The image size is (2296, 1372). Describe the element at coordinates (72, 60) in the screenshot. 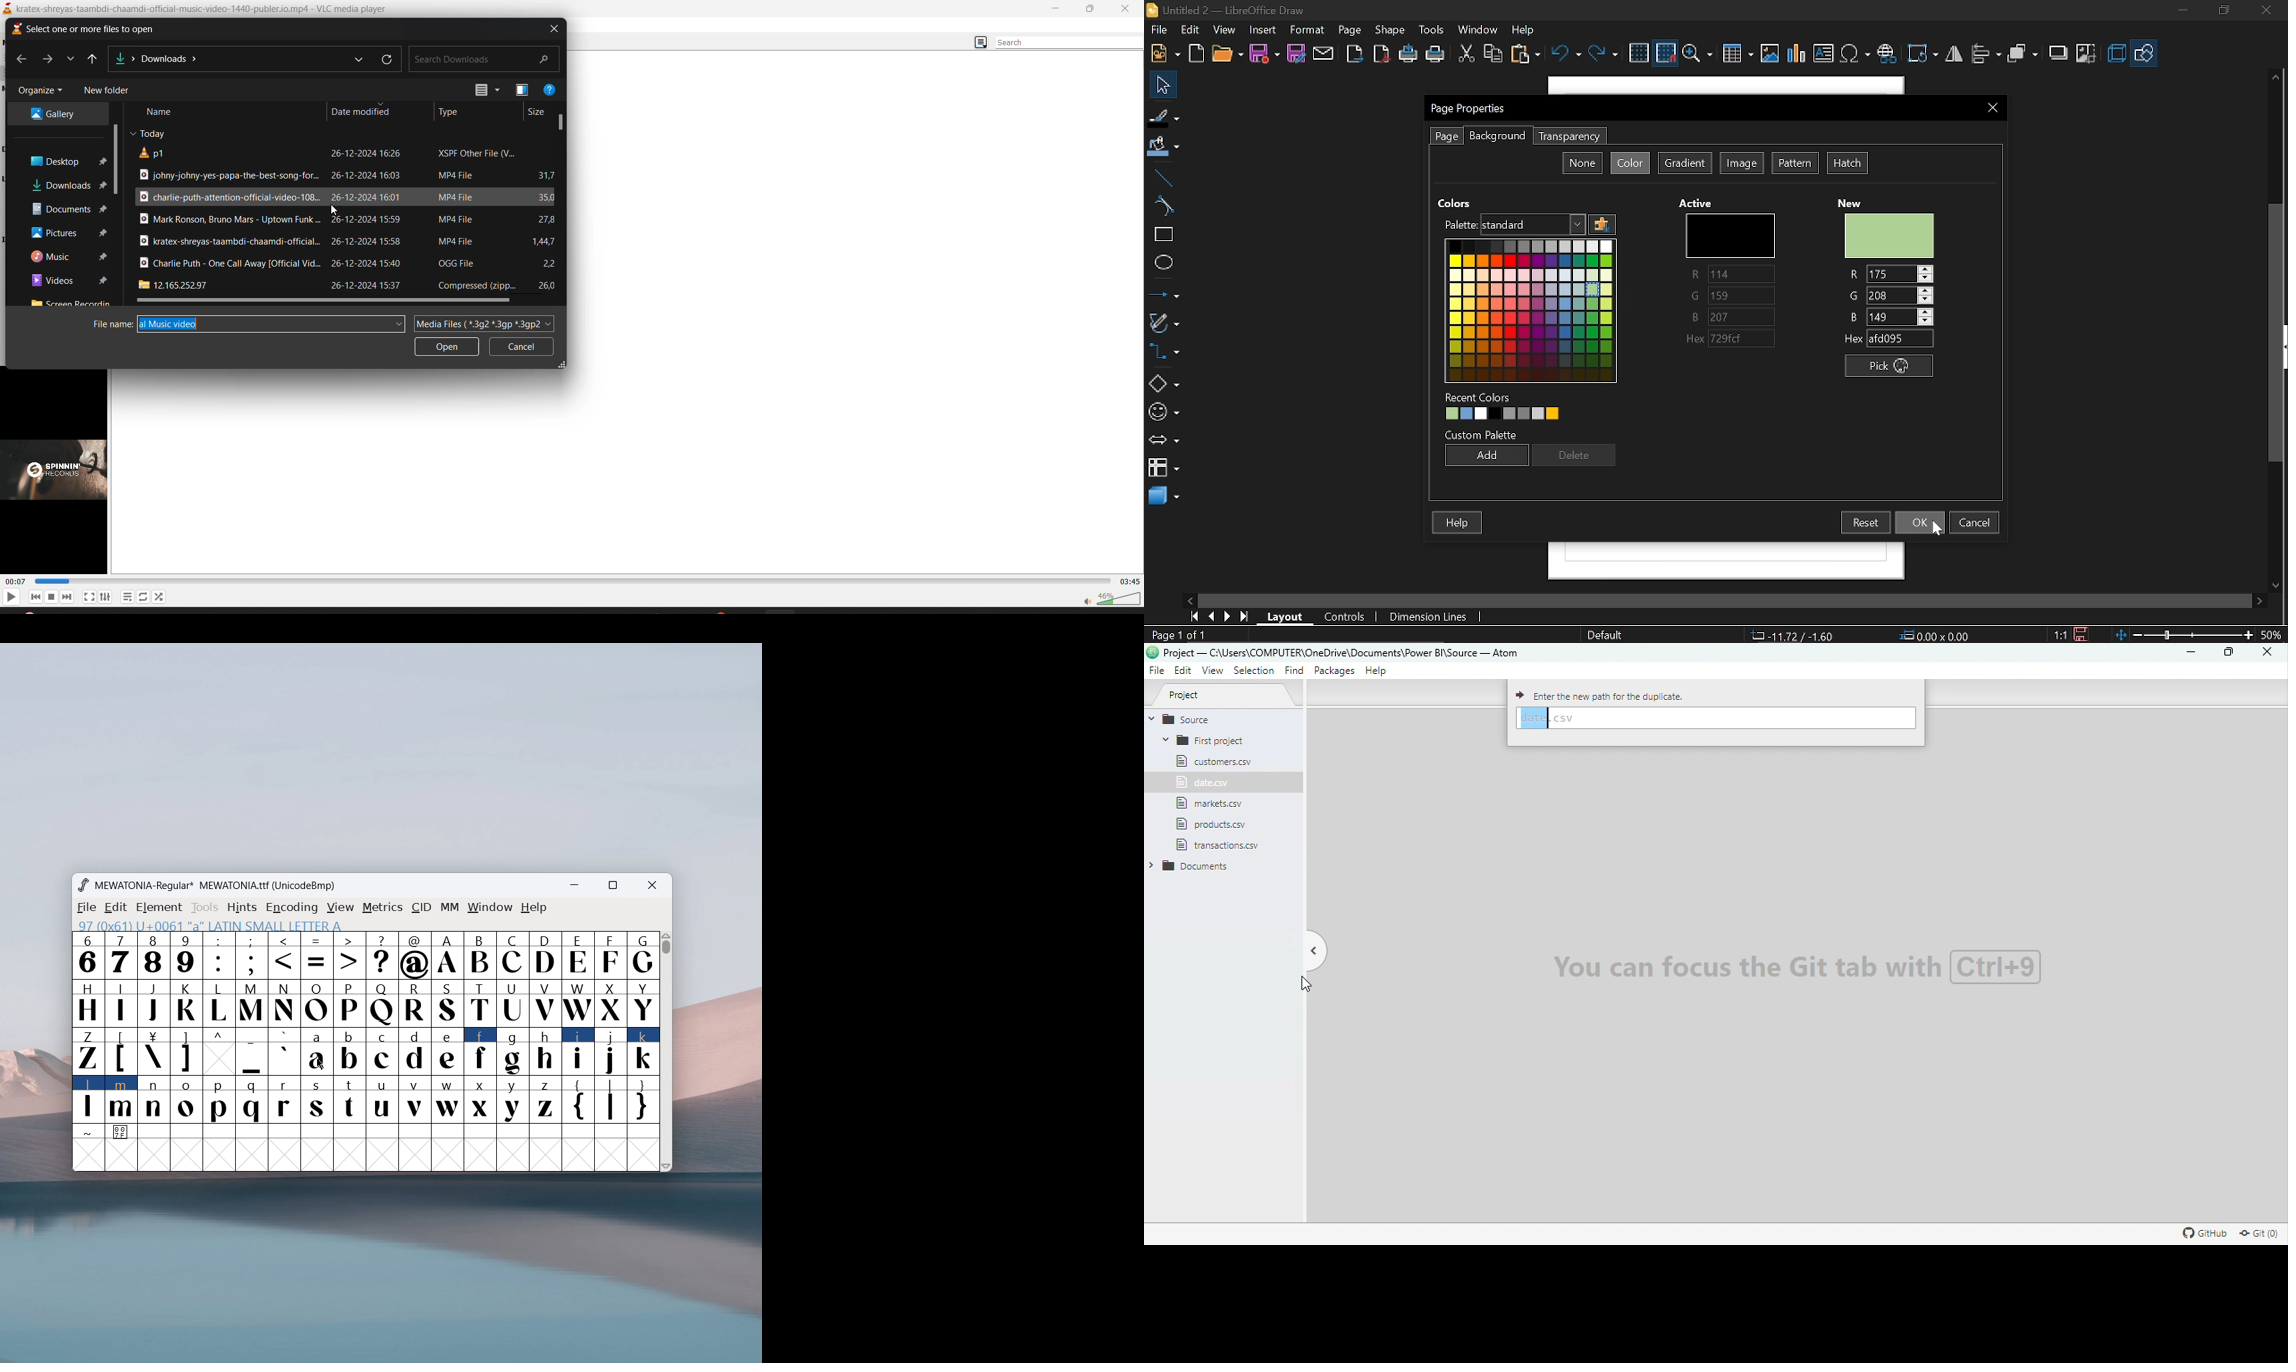

I see `recent locations` at that location.